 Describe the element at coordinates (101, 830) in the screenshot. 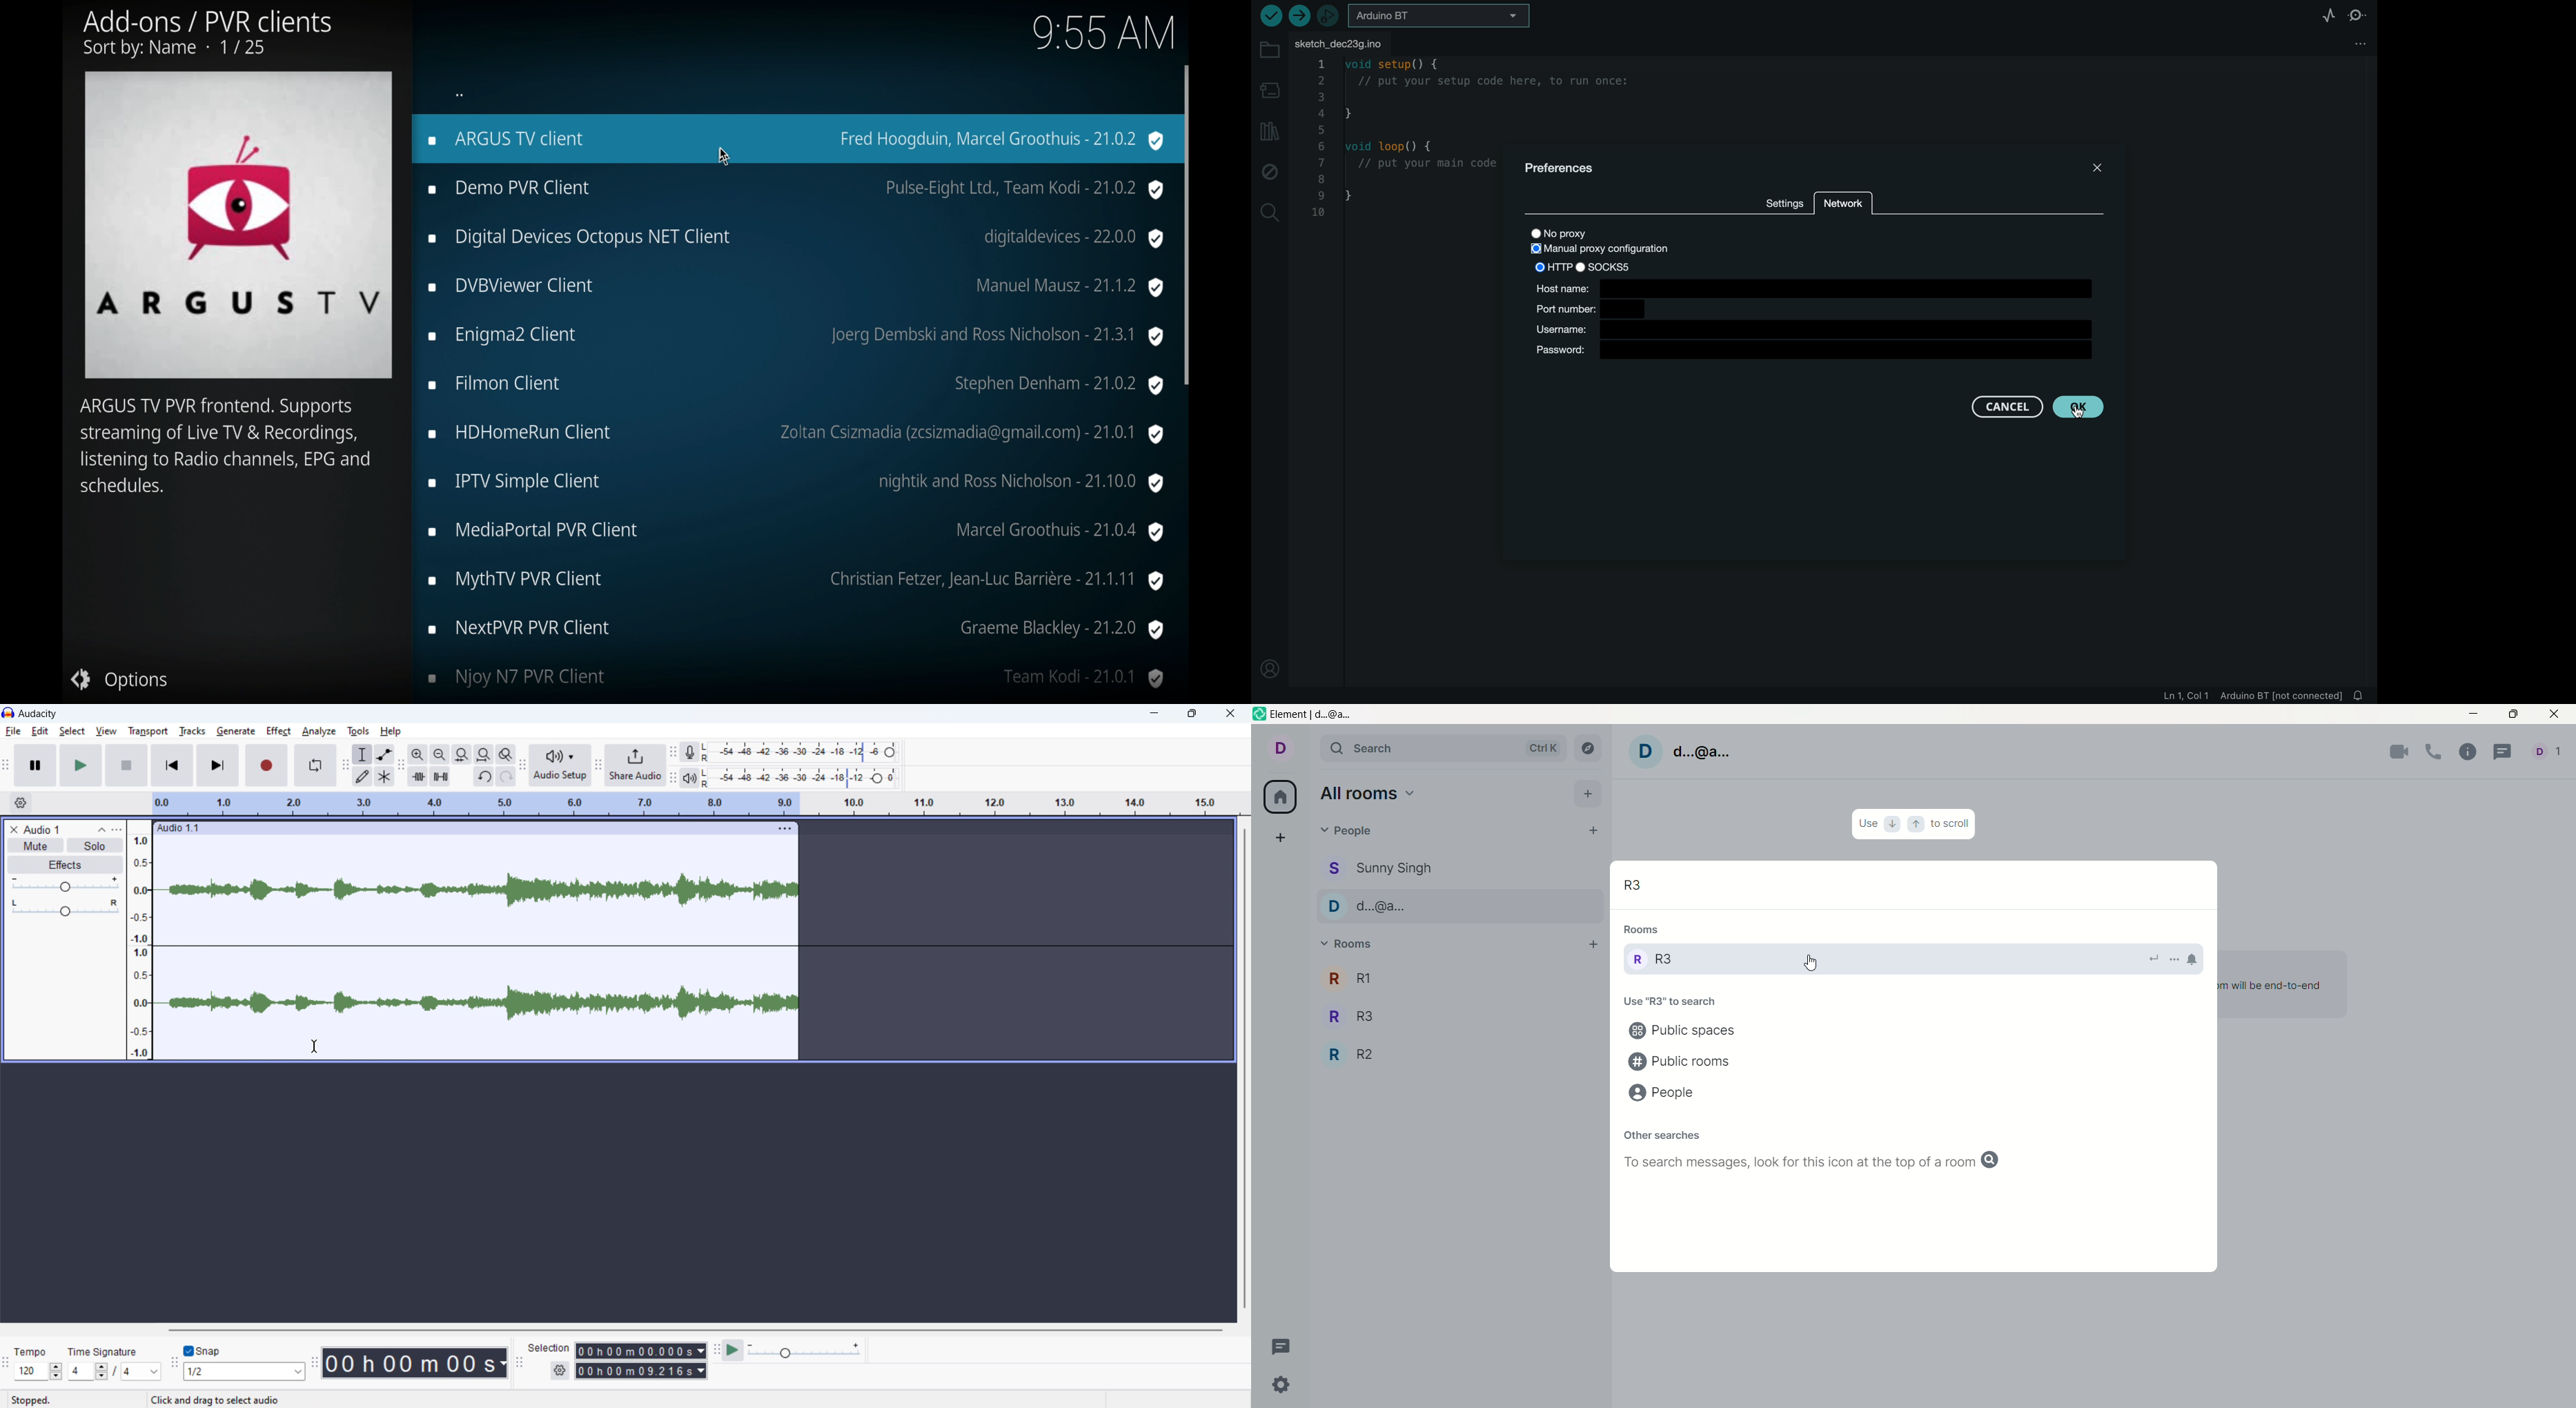

I see `collapse` at that location.